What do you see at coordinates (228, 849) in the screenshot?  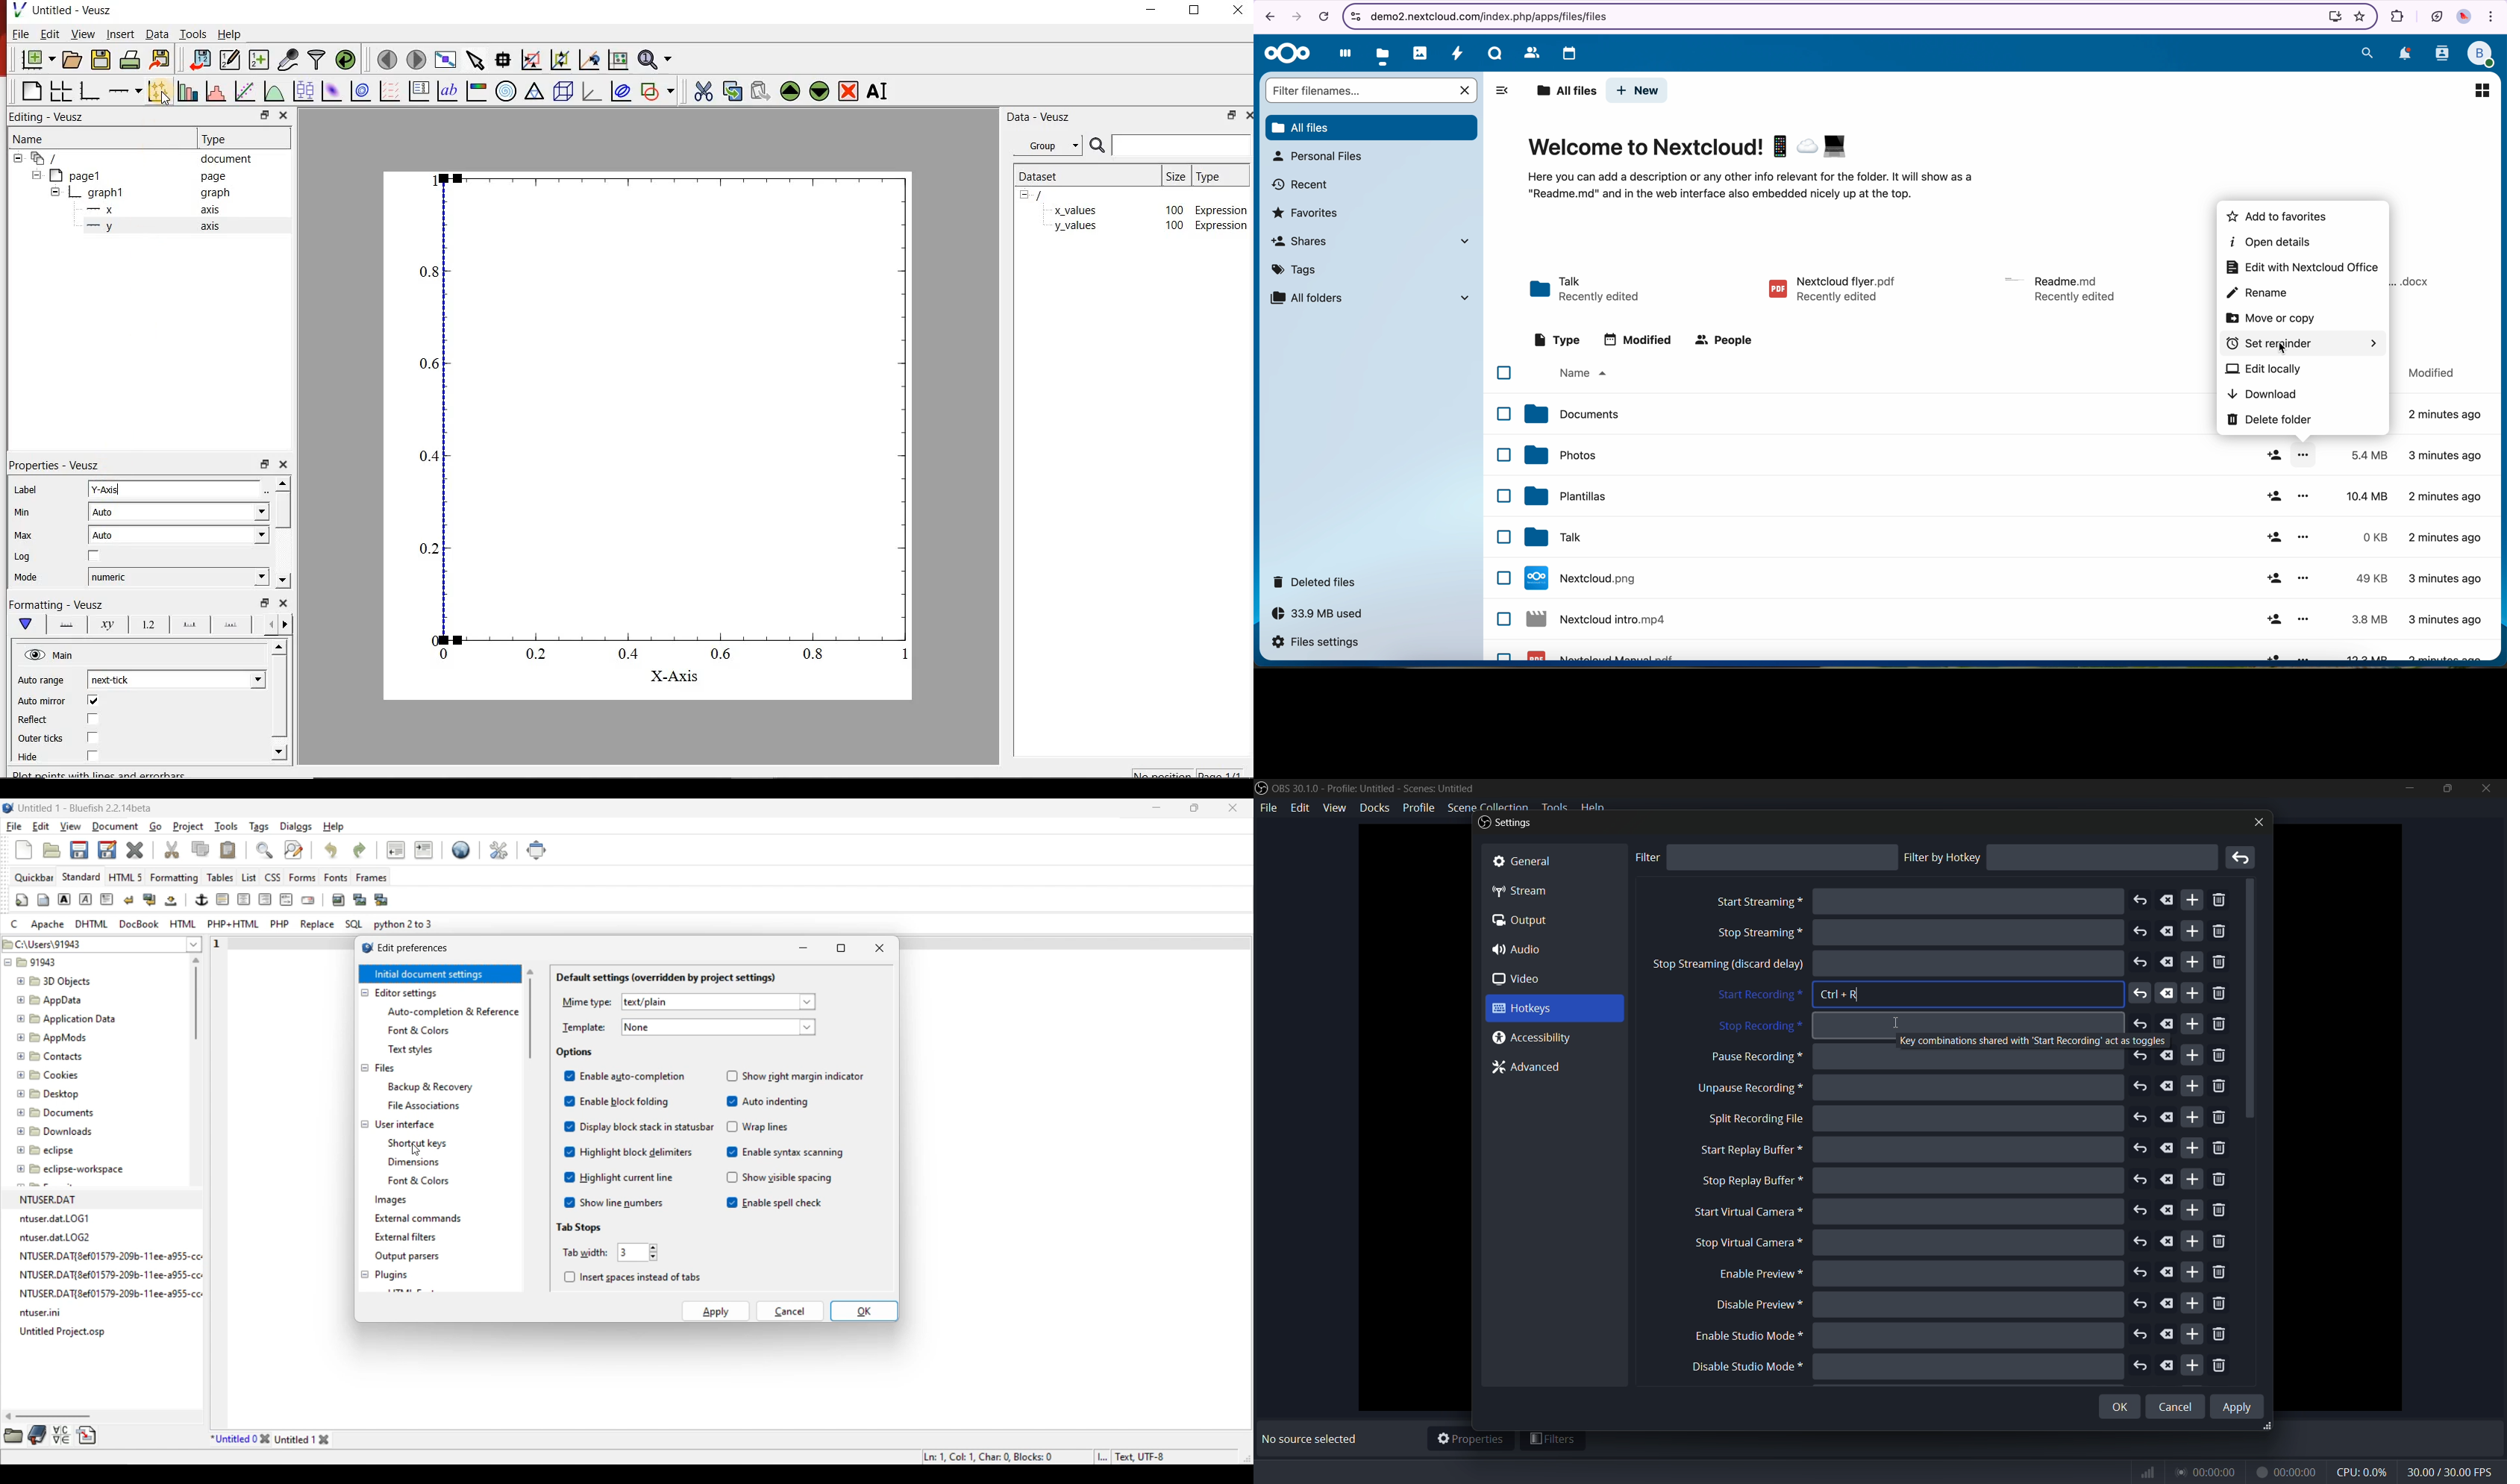 I see `Paste` at bounding box center [228, 849].